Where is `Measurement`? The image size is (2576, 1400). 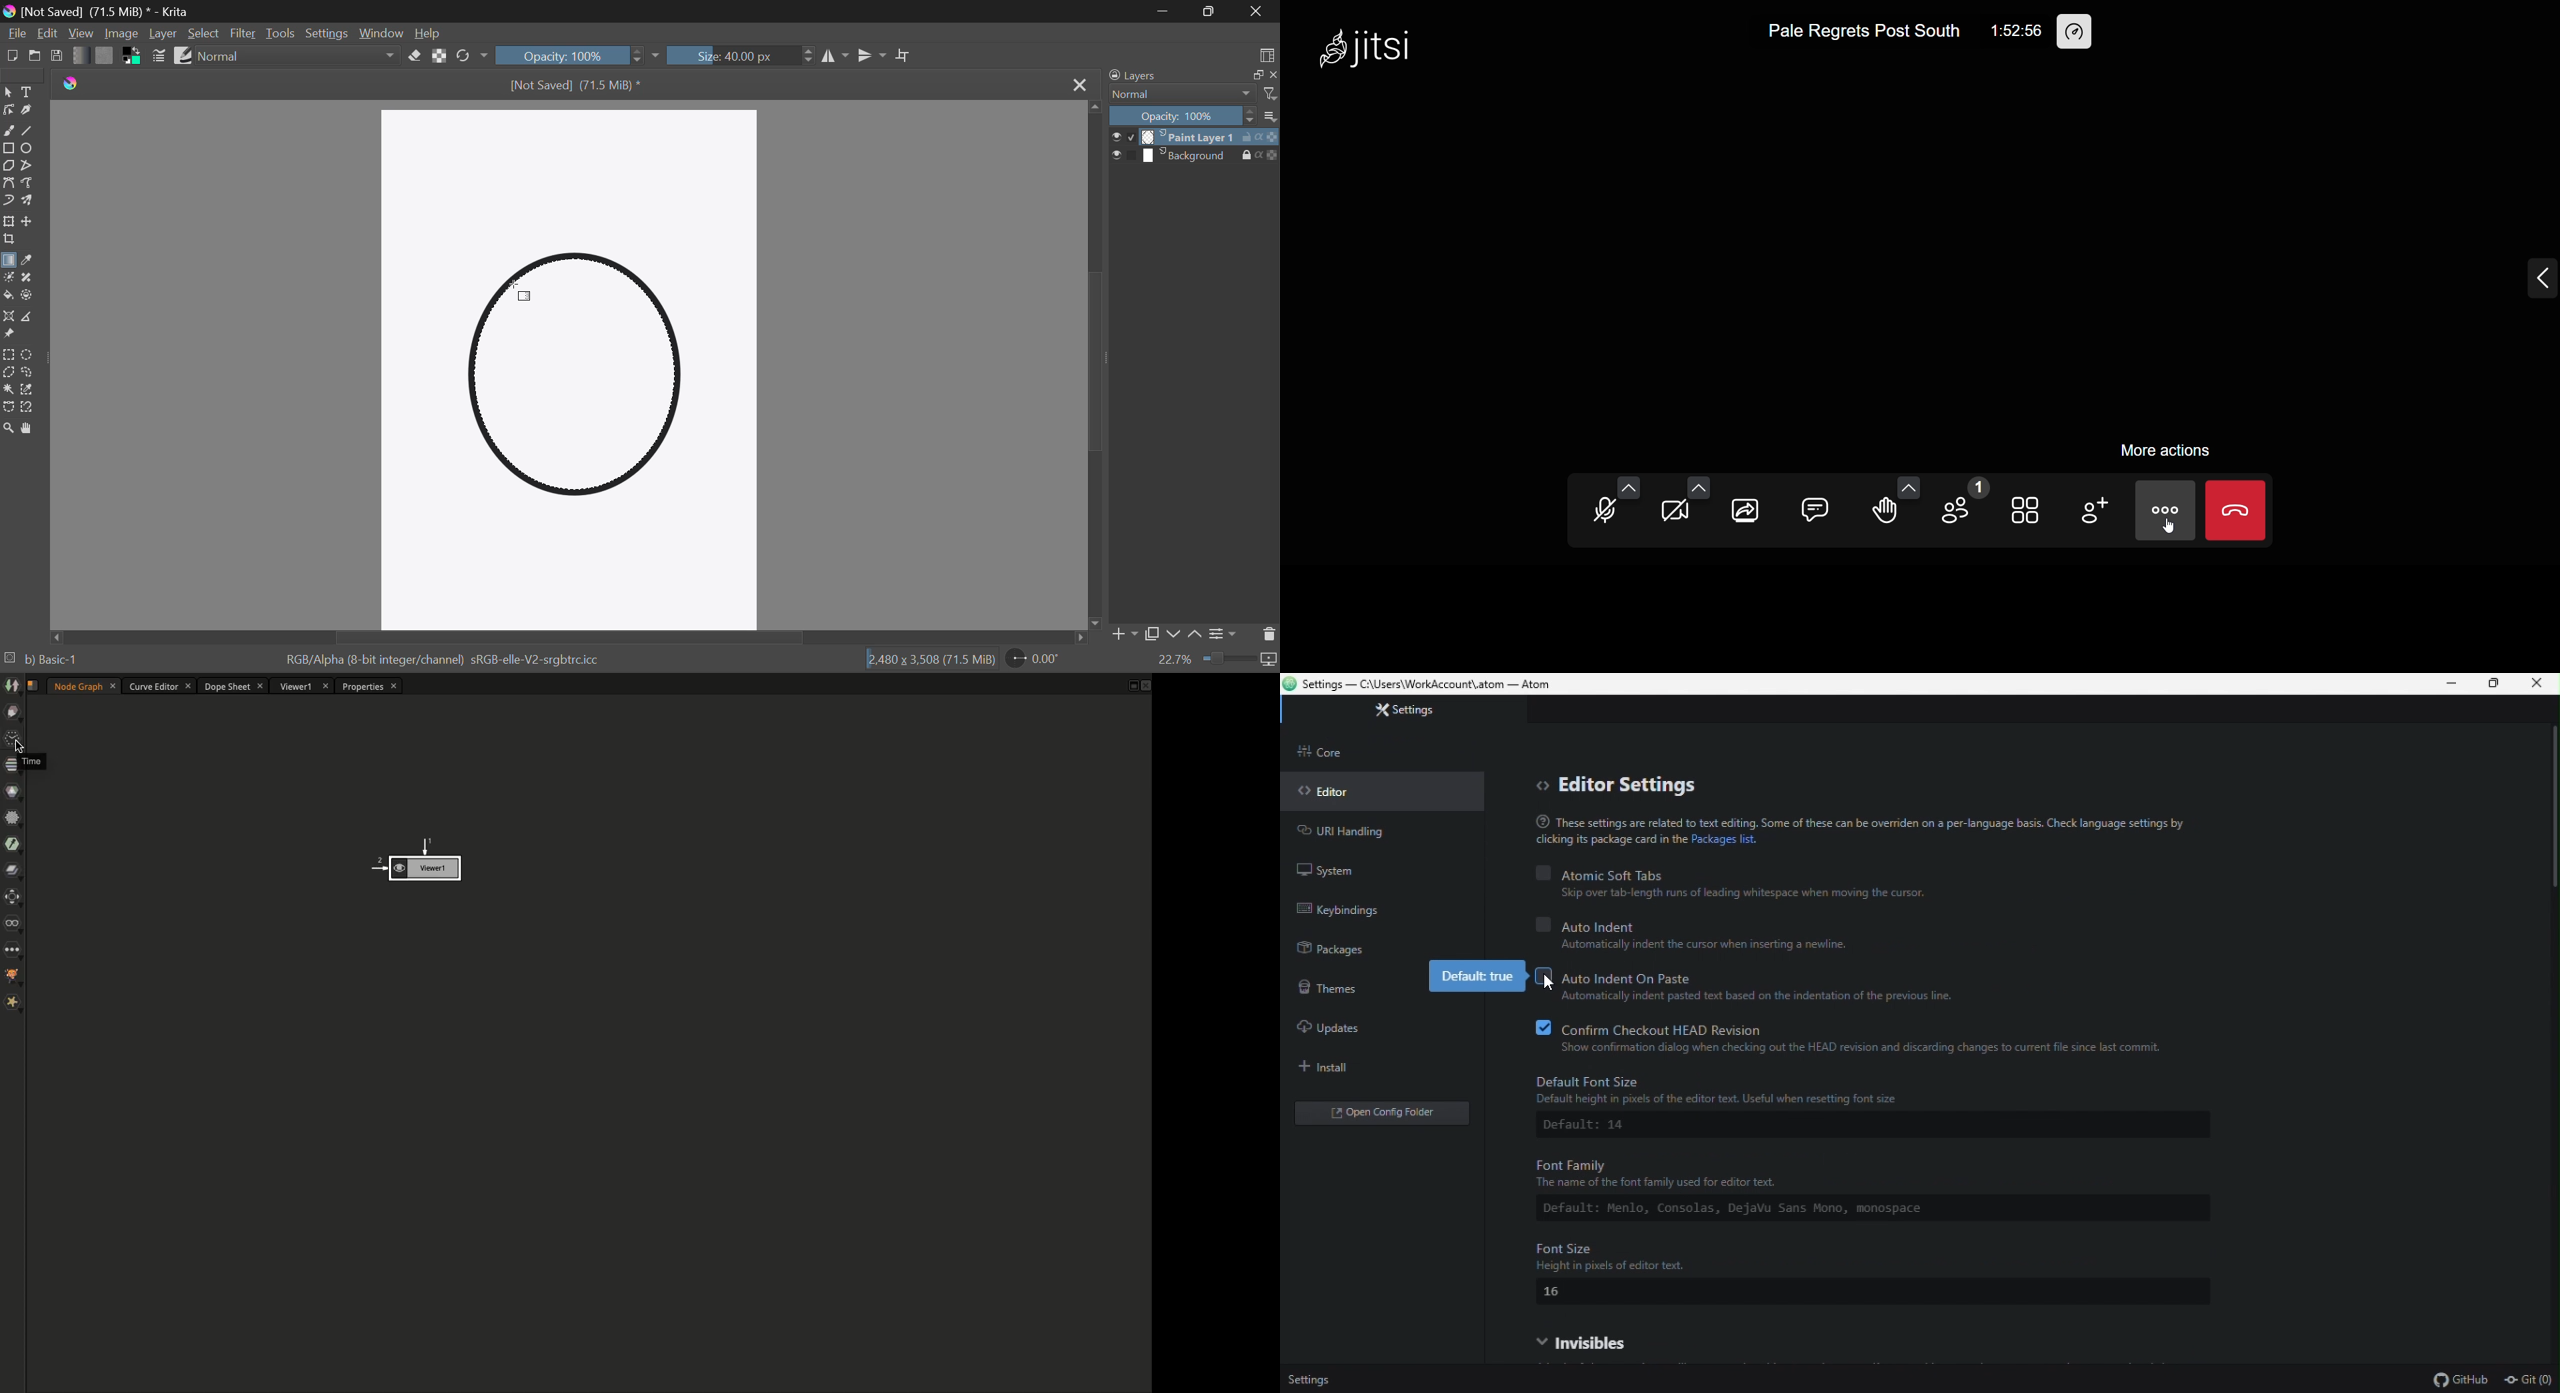 Measurement is located at coordinates (31, 318).